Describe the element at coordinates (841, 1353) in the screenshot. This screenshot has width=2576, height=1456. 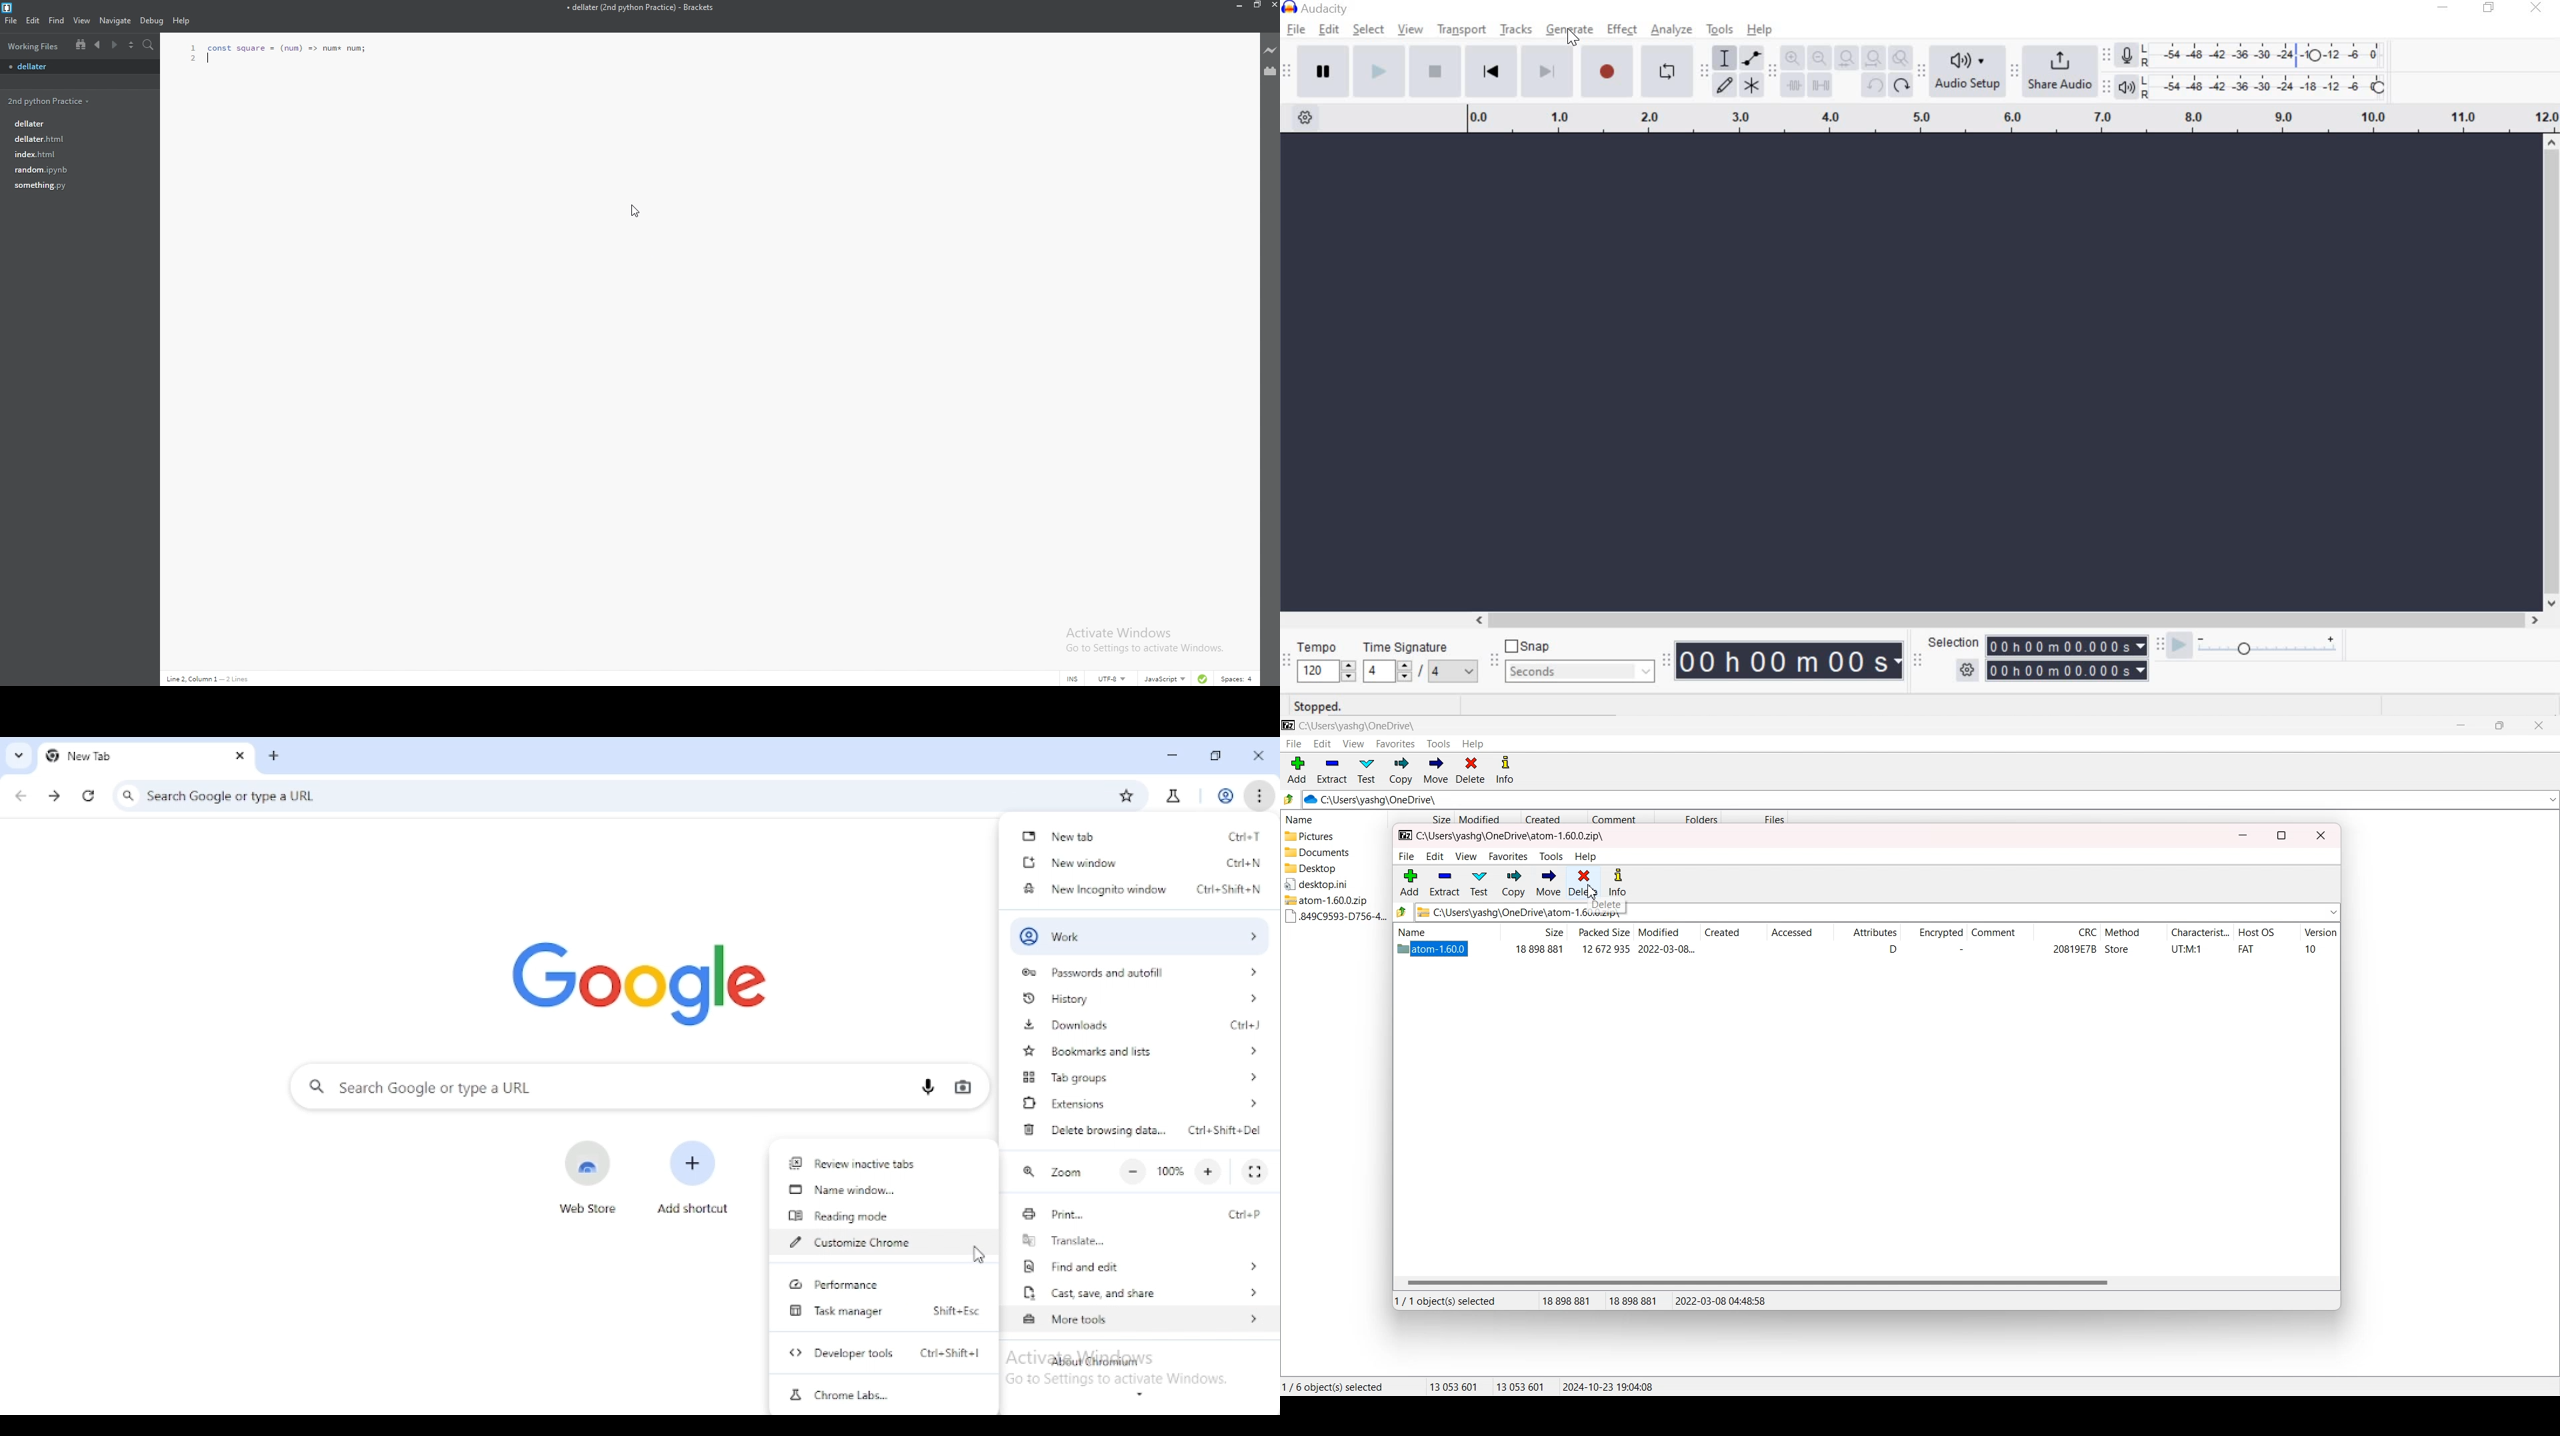
I see `developer tools` at that location.